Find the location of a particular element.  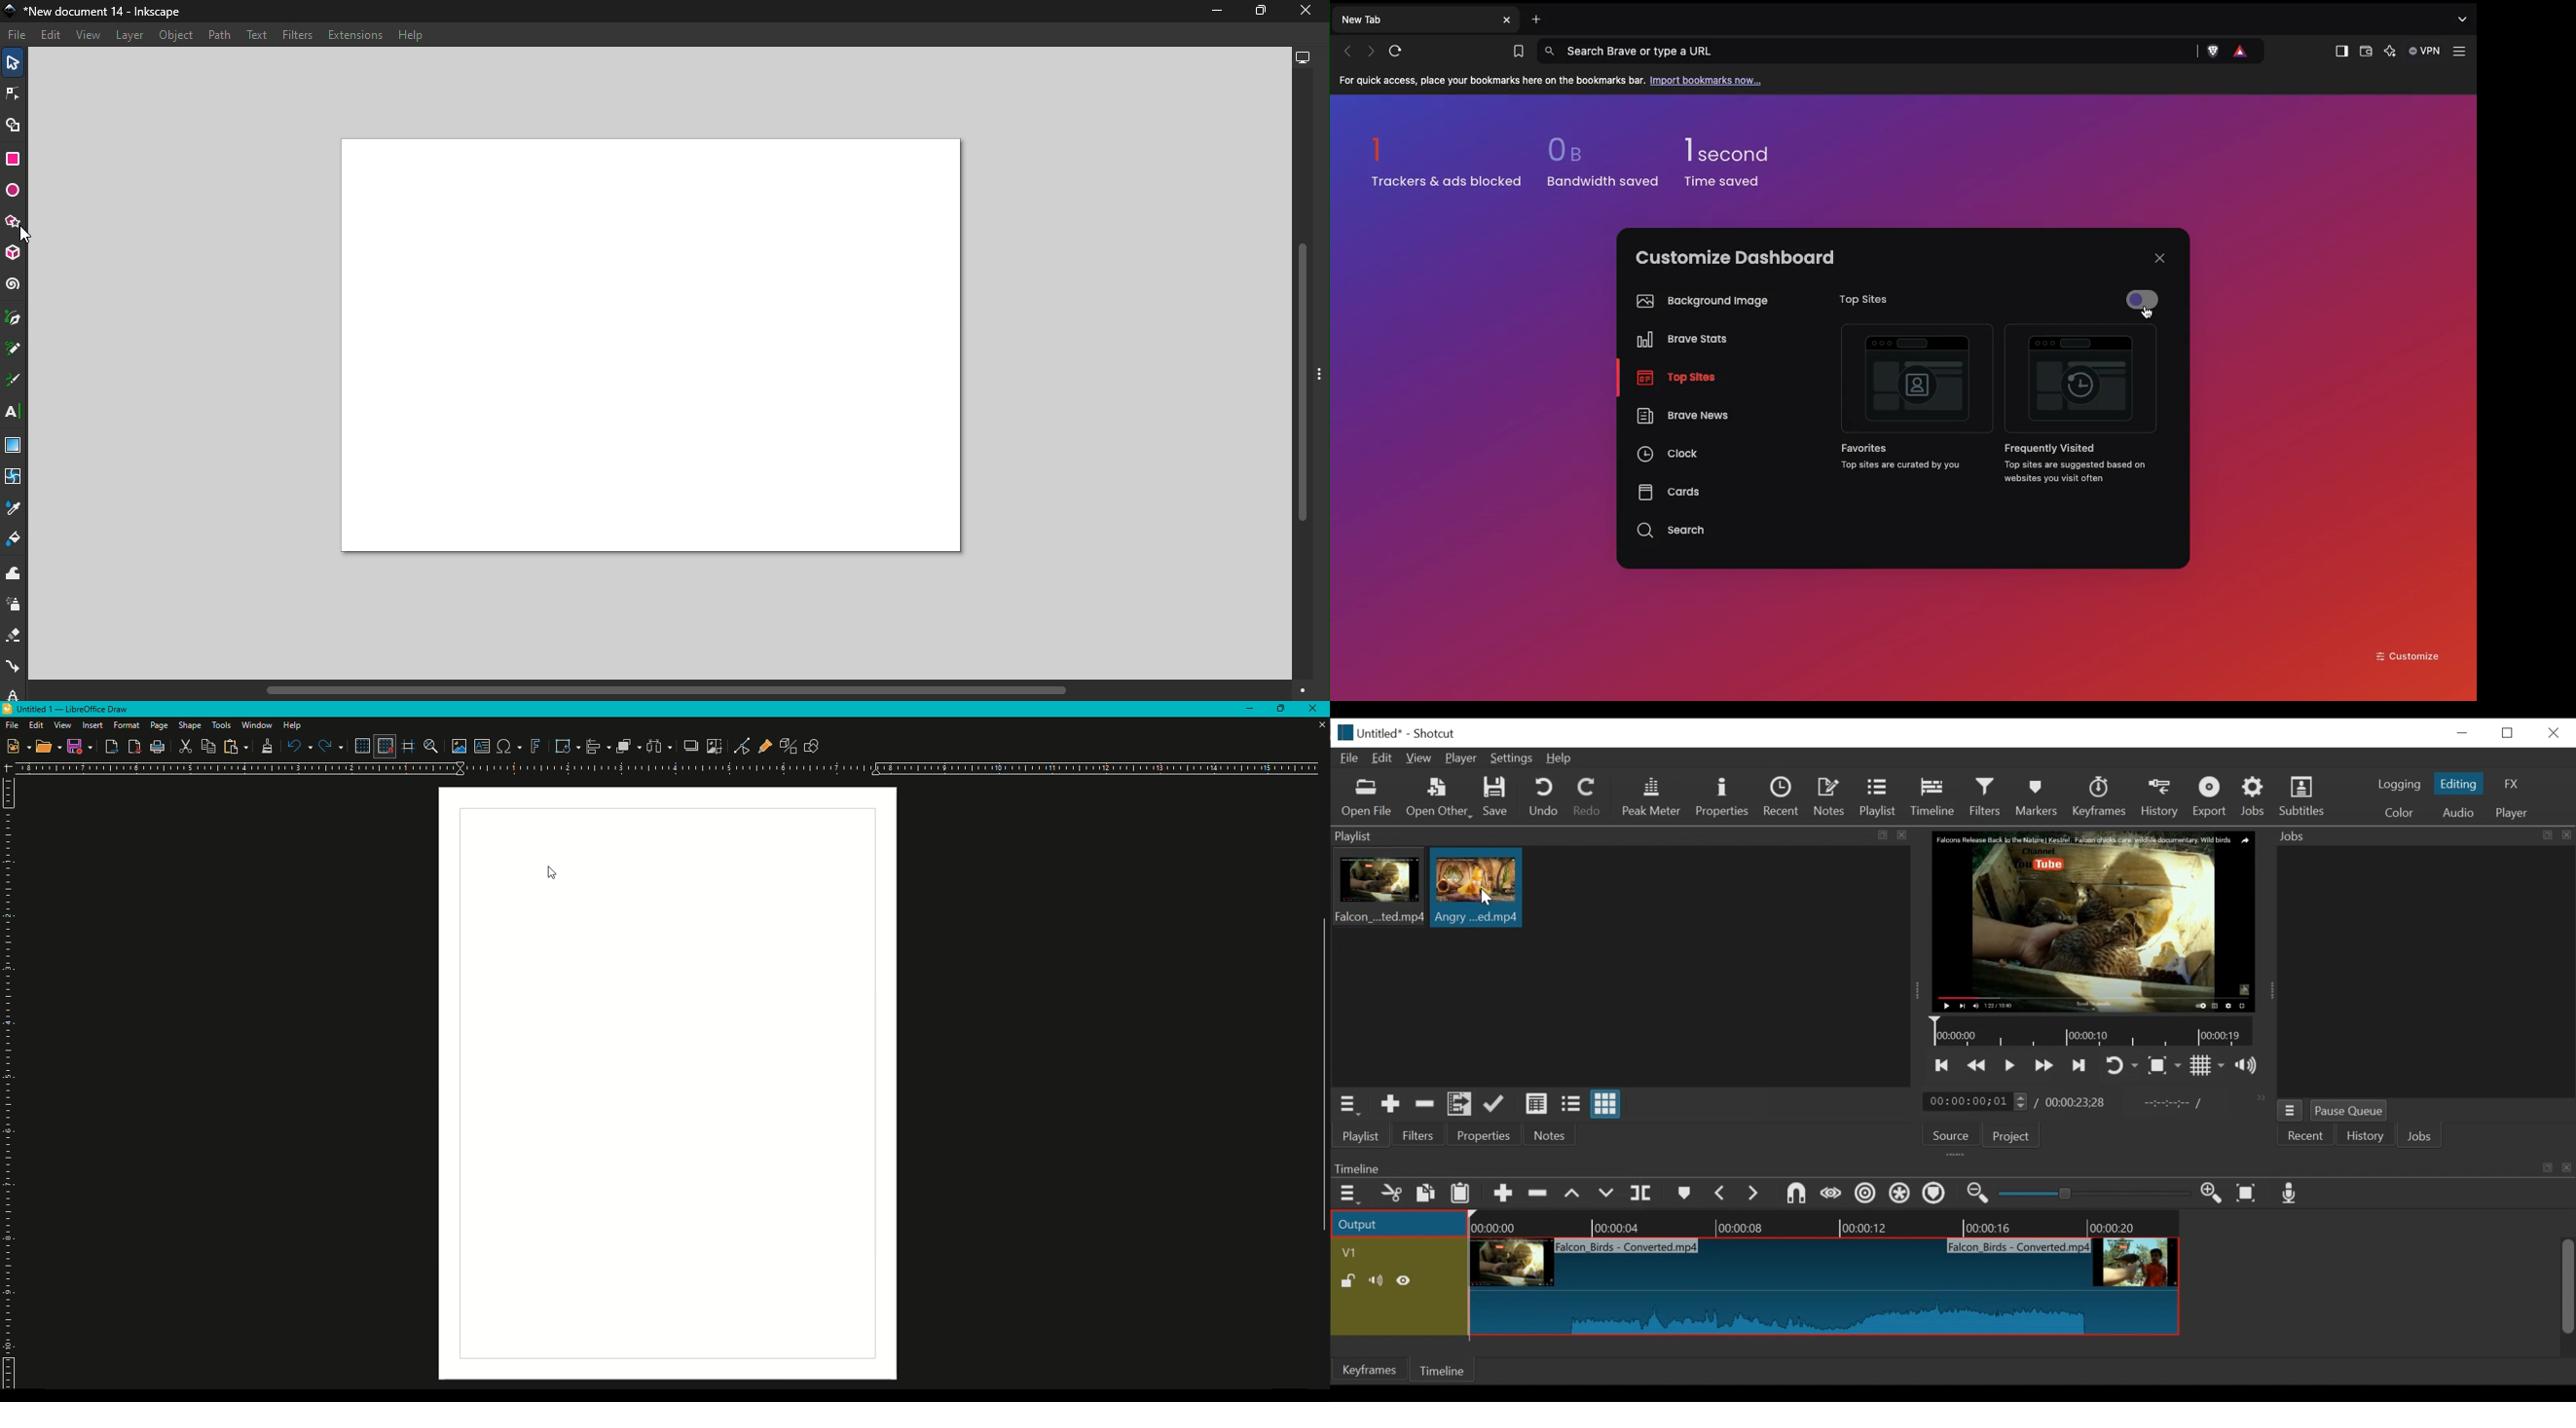

Select three is located at coordinates (659, 746).